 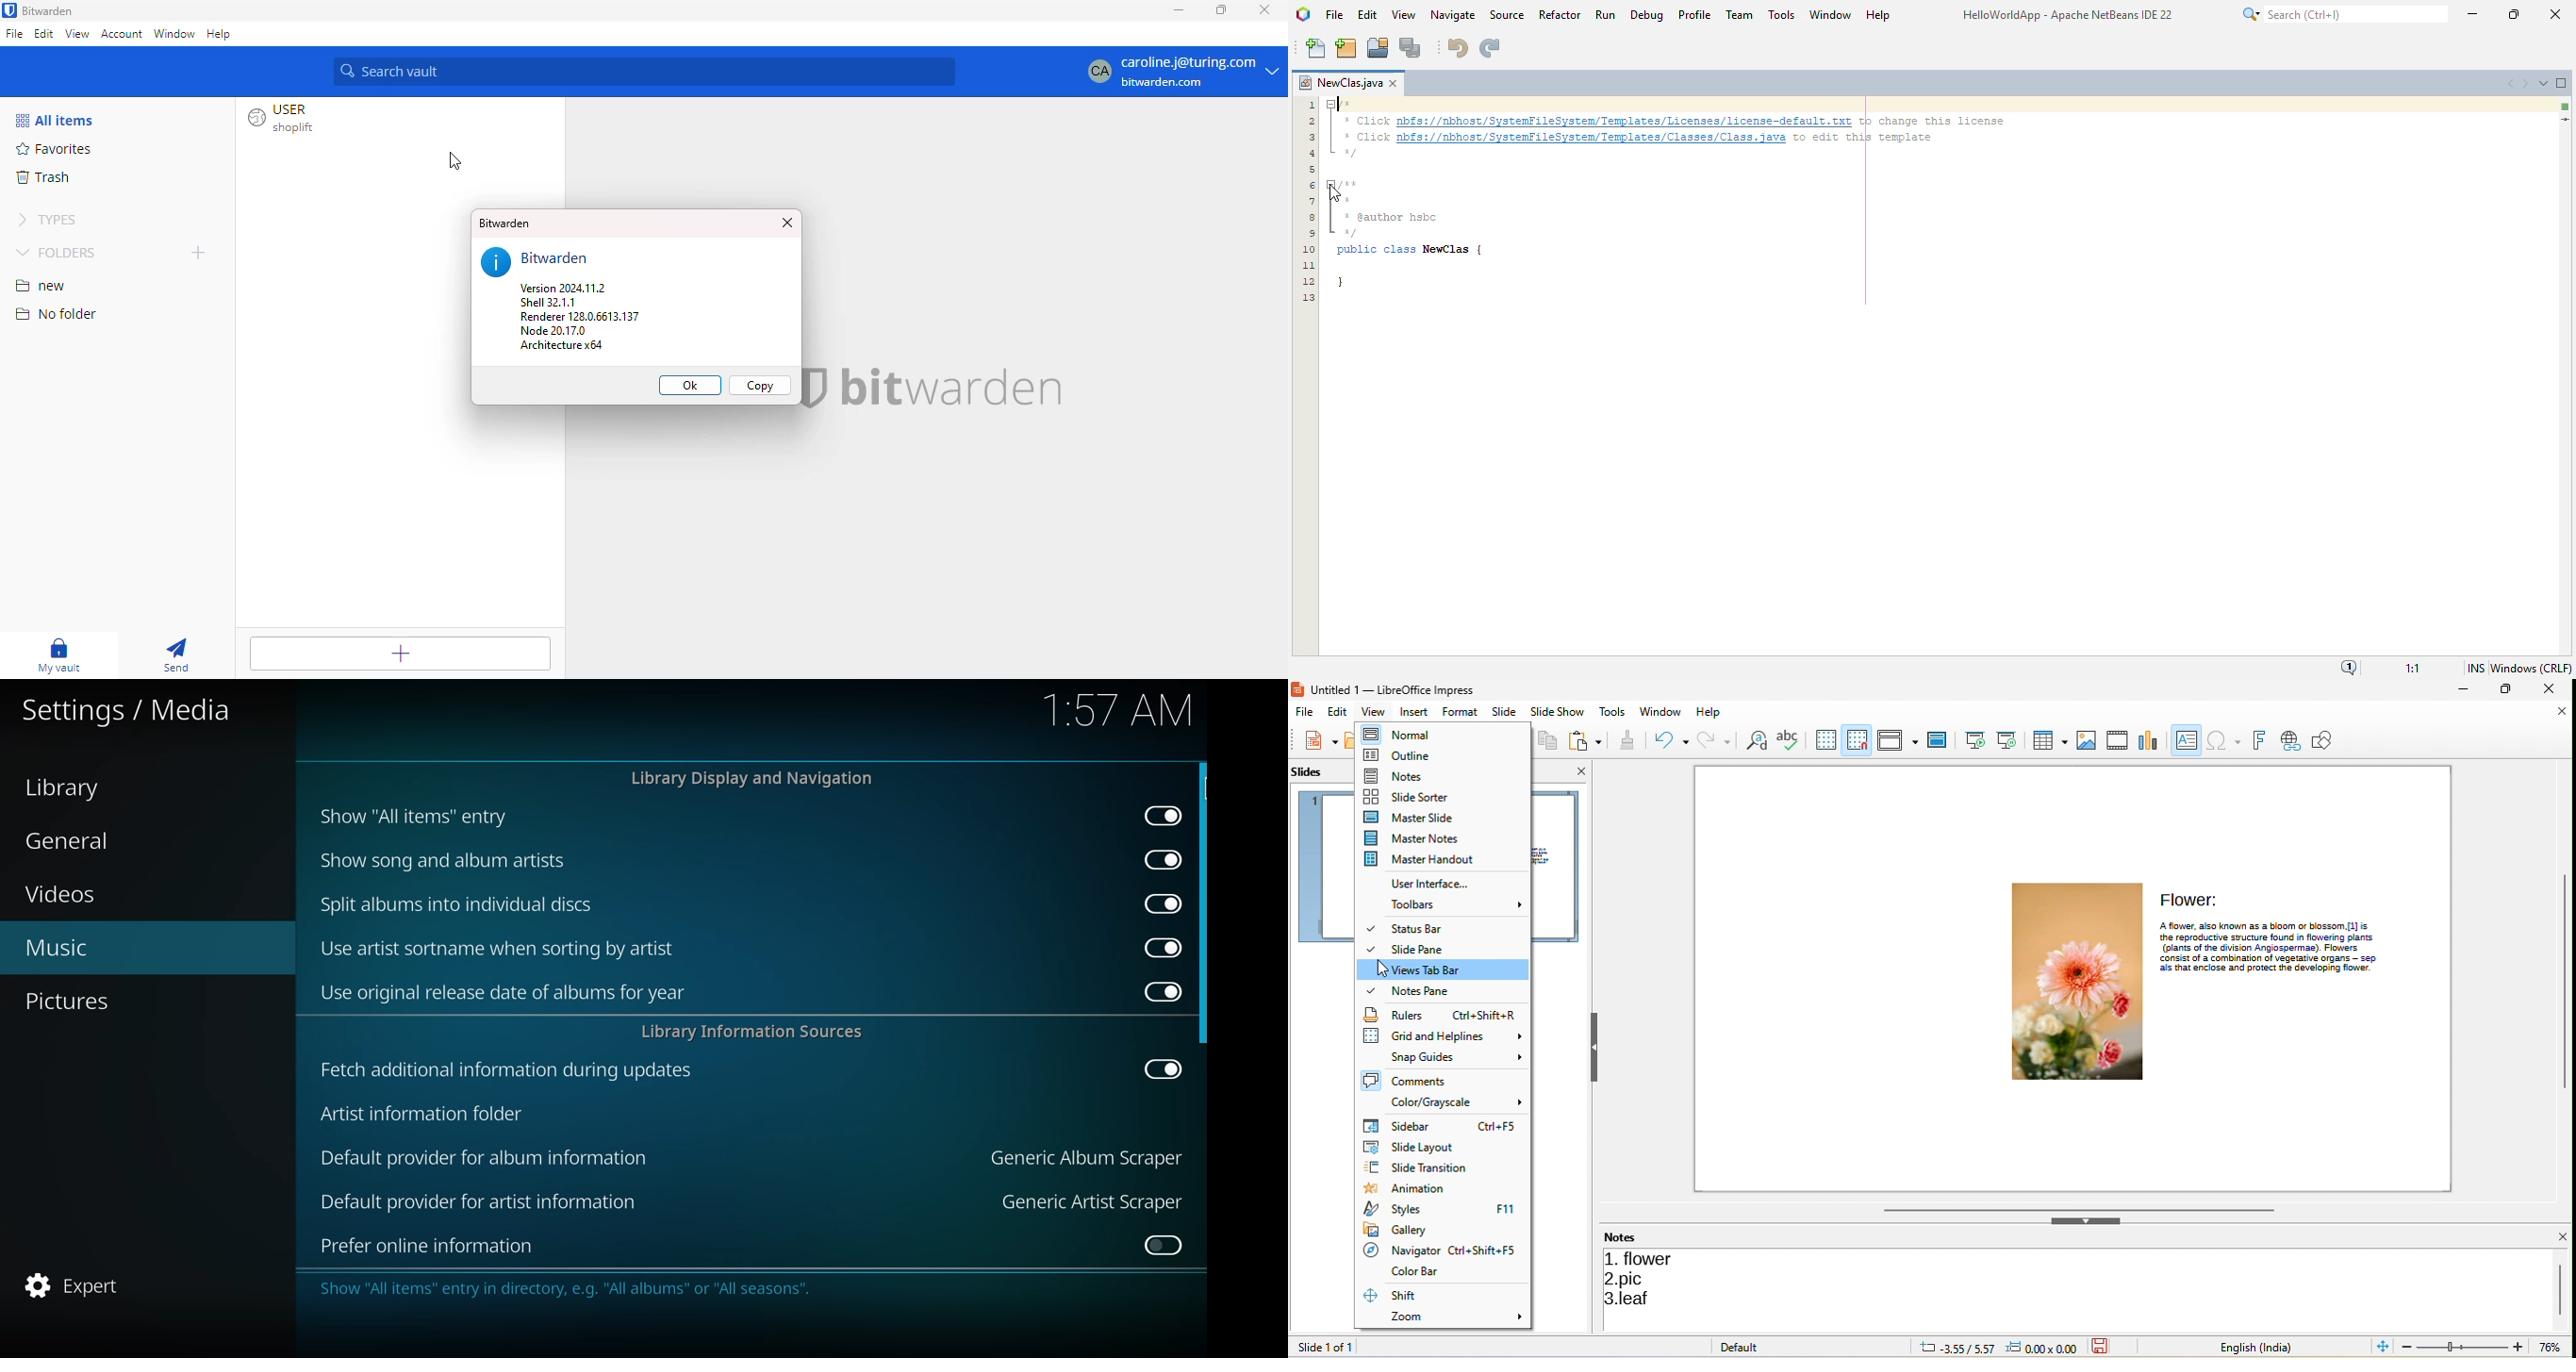 I want to click on notes, so click(x=1628, y=1237).